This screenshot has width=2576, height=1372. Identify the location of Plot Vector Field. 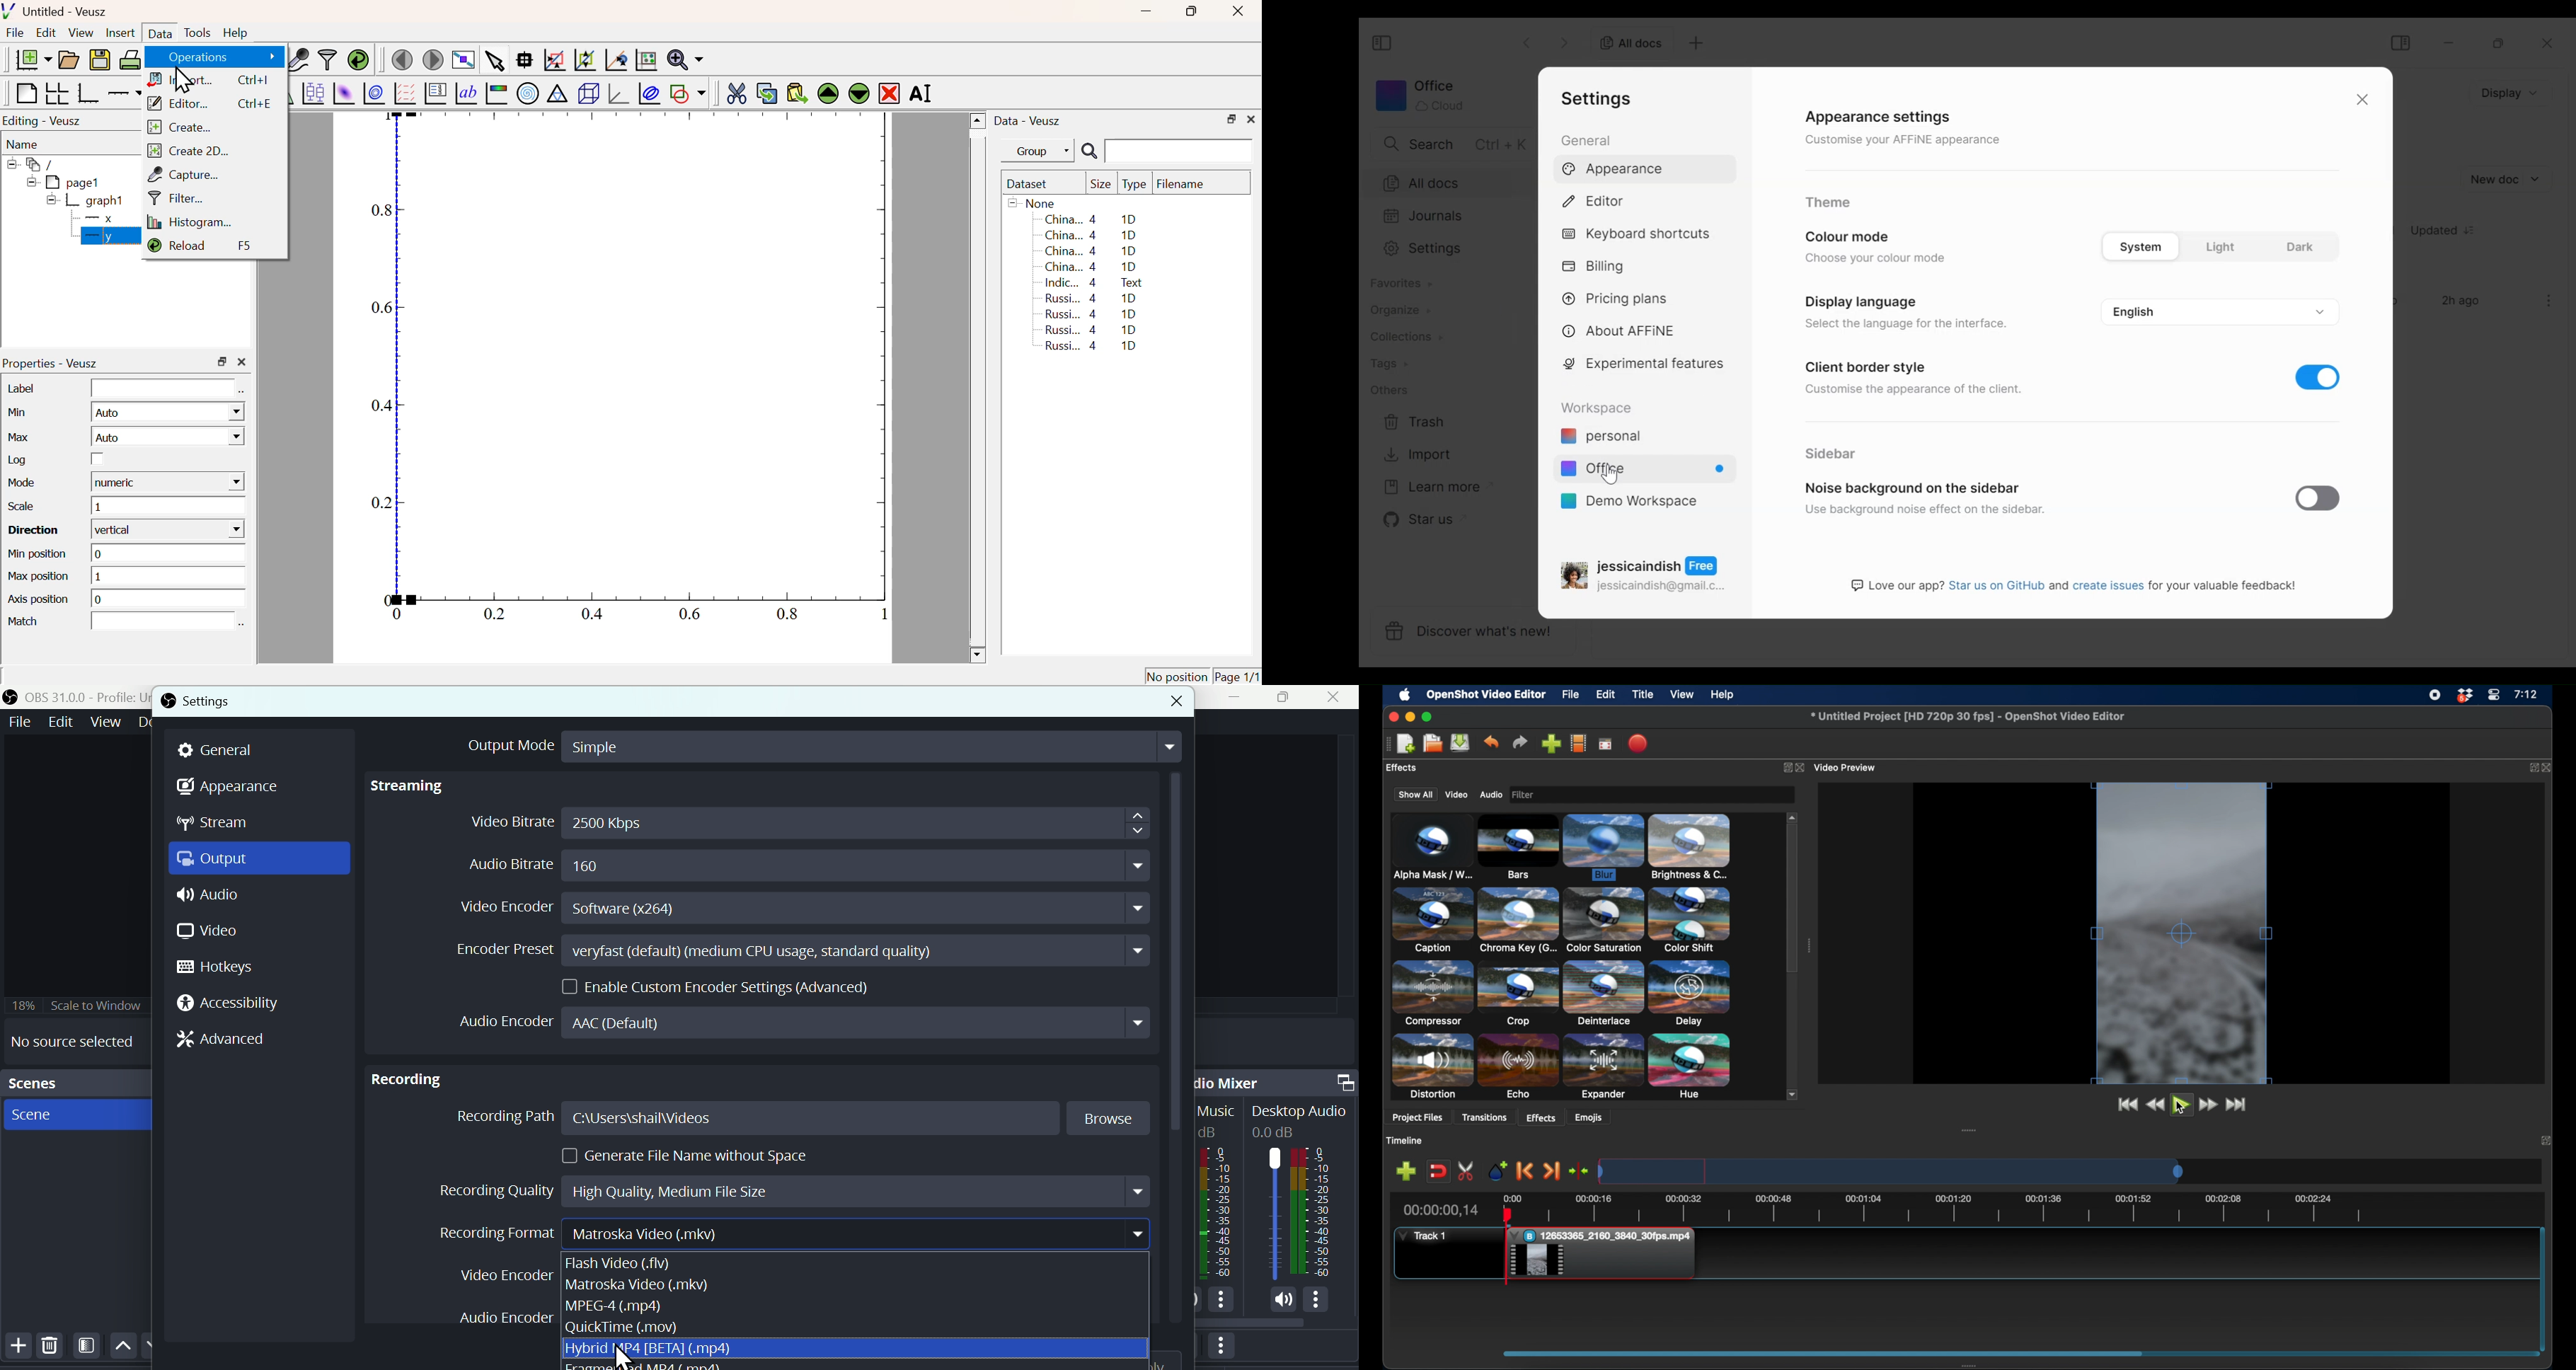
(403, 93).